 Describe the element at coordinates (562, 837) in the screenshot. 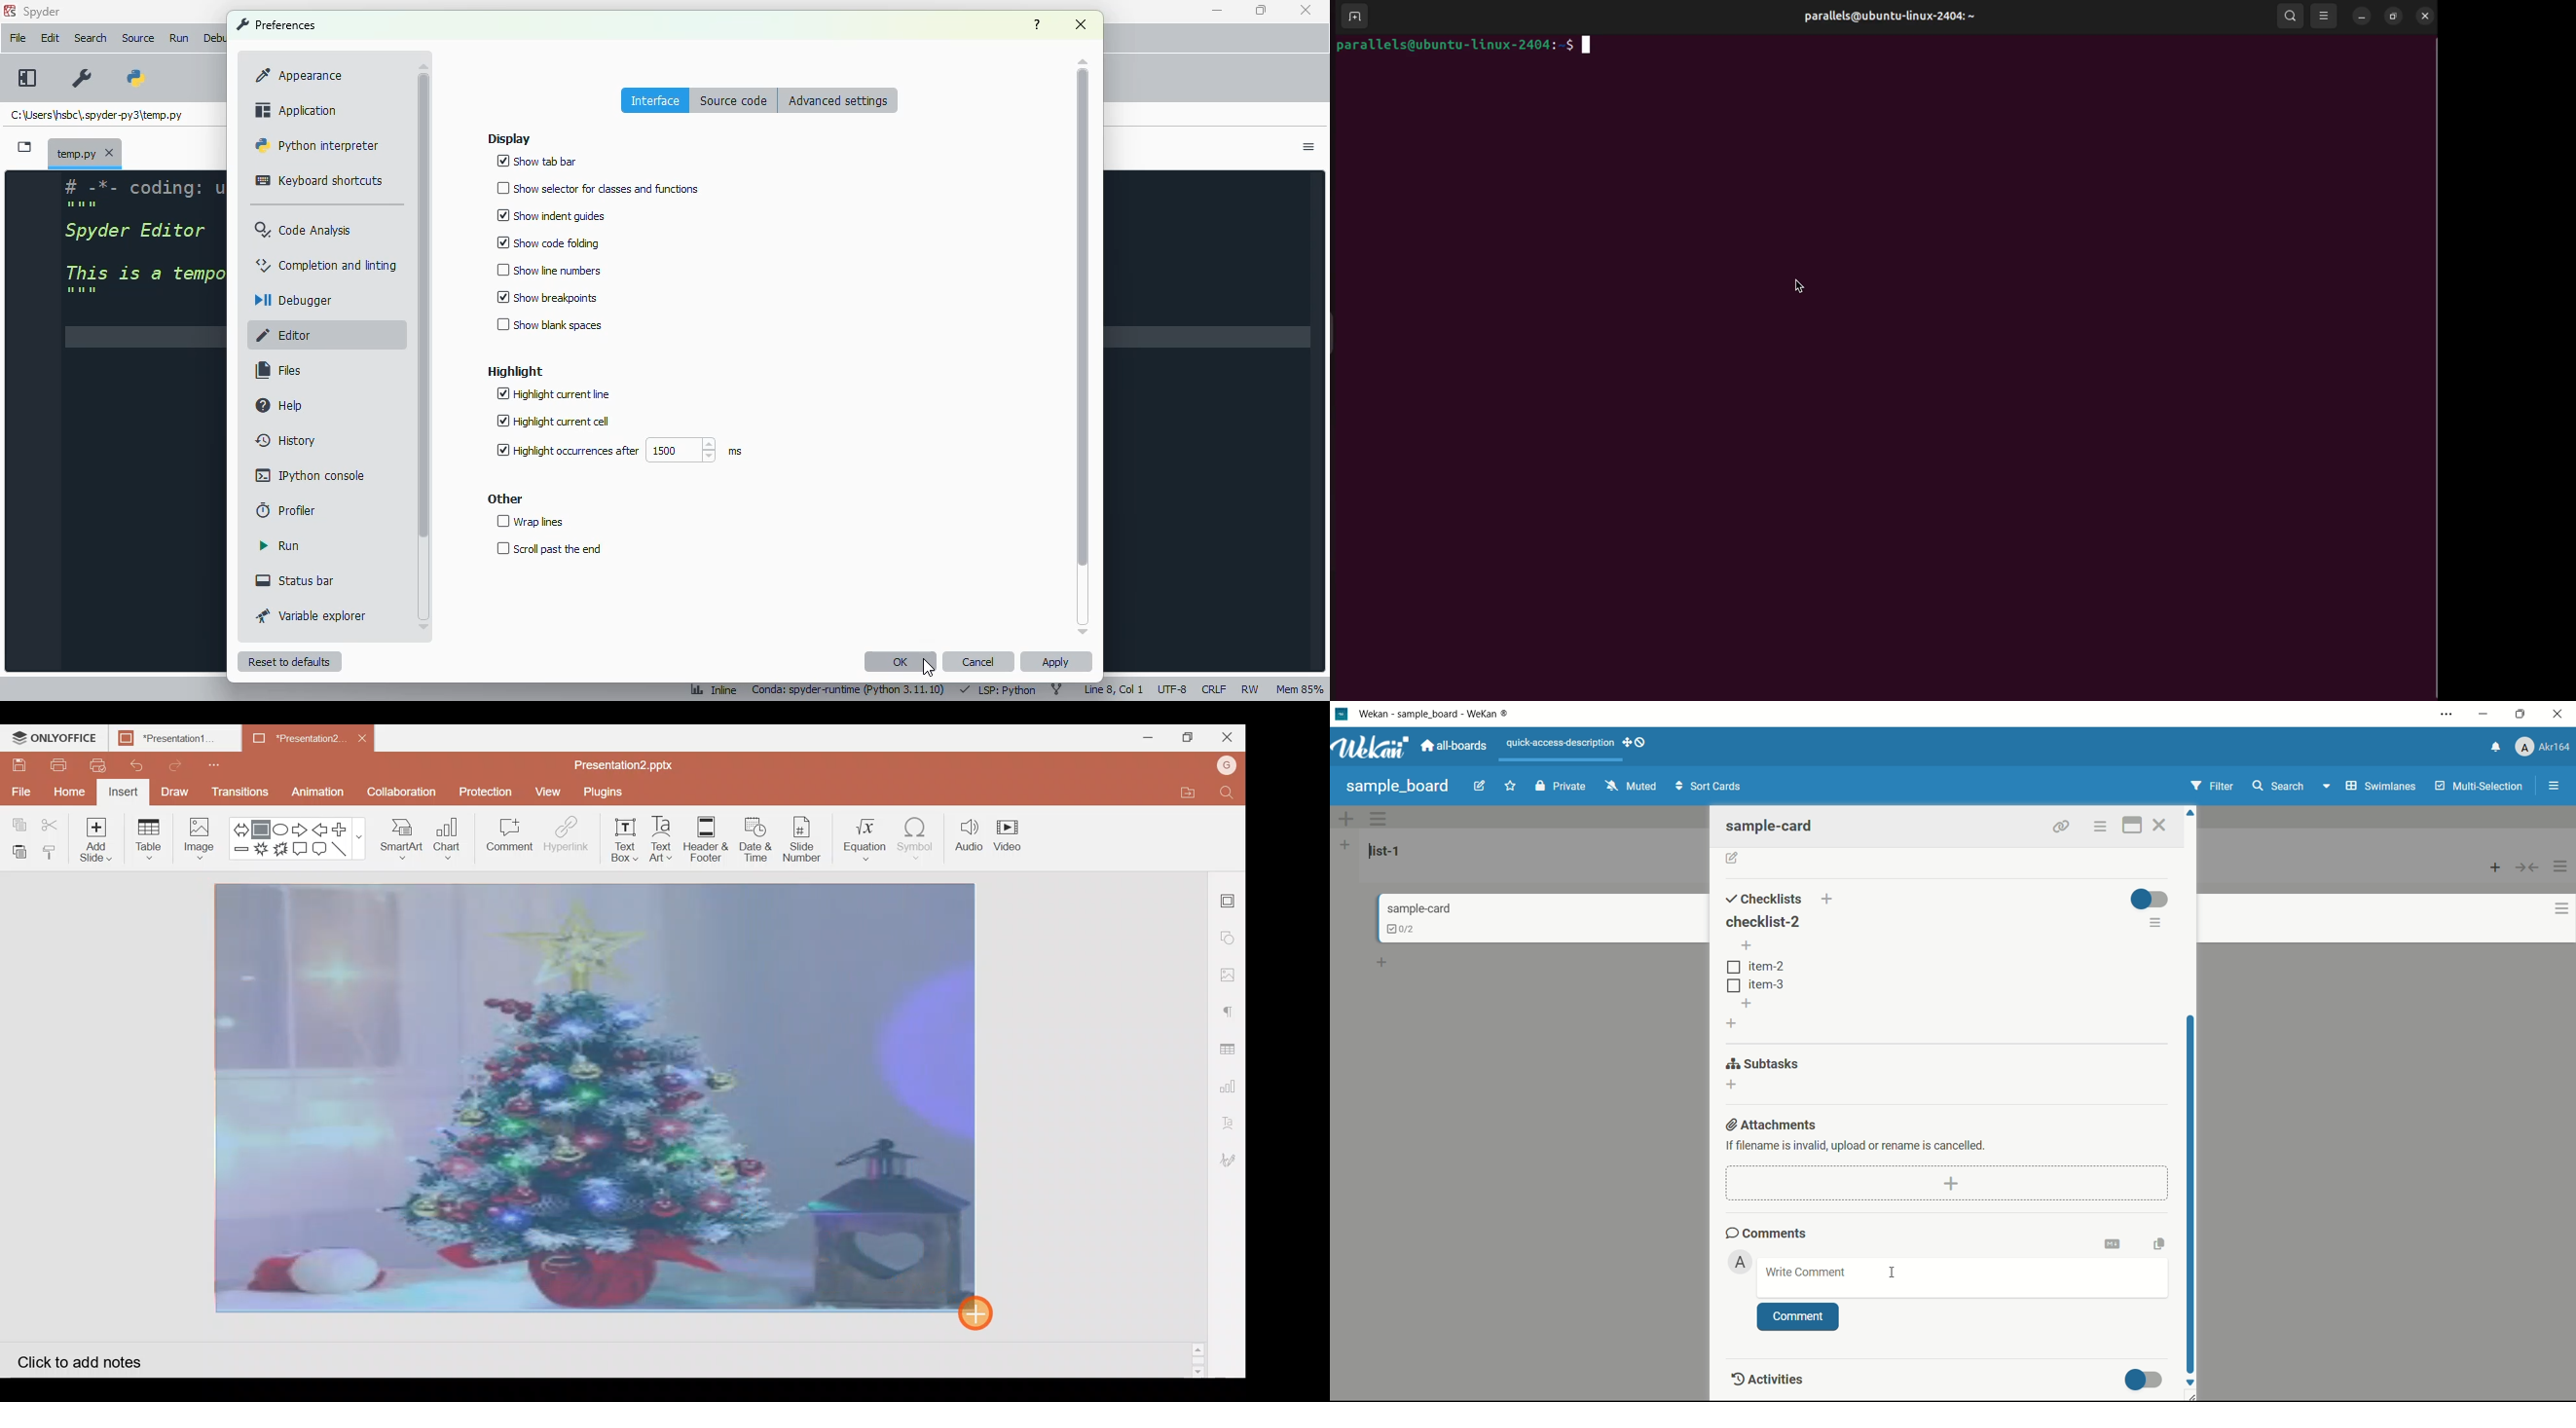

I see `Hyperlink` at that location.